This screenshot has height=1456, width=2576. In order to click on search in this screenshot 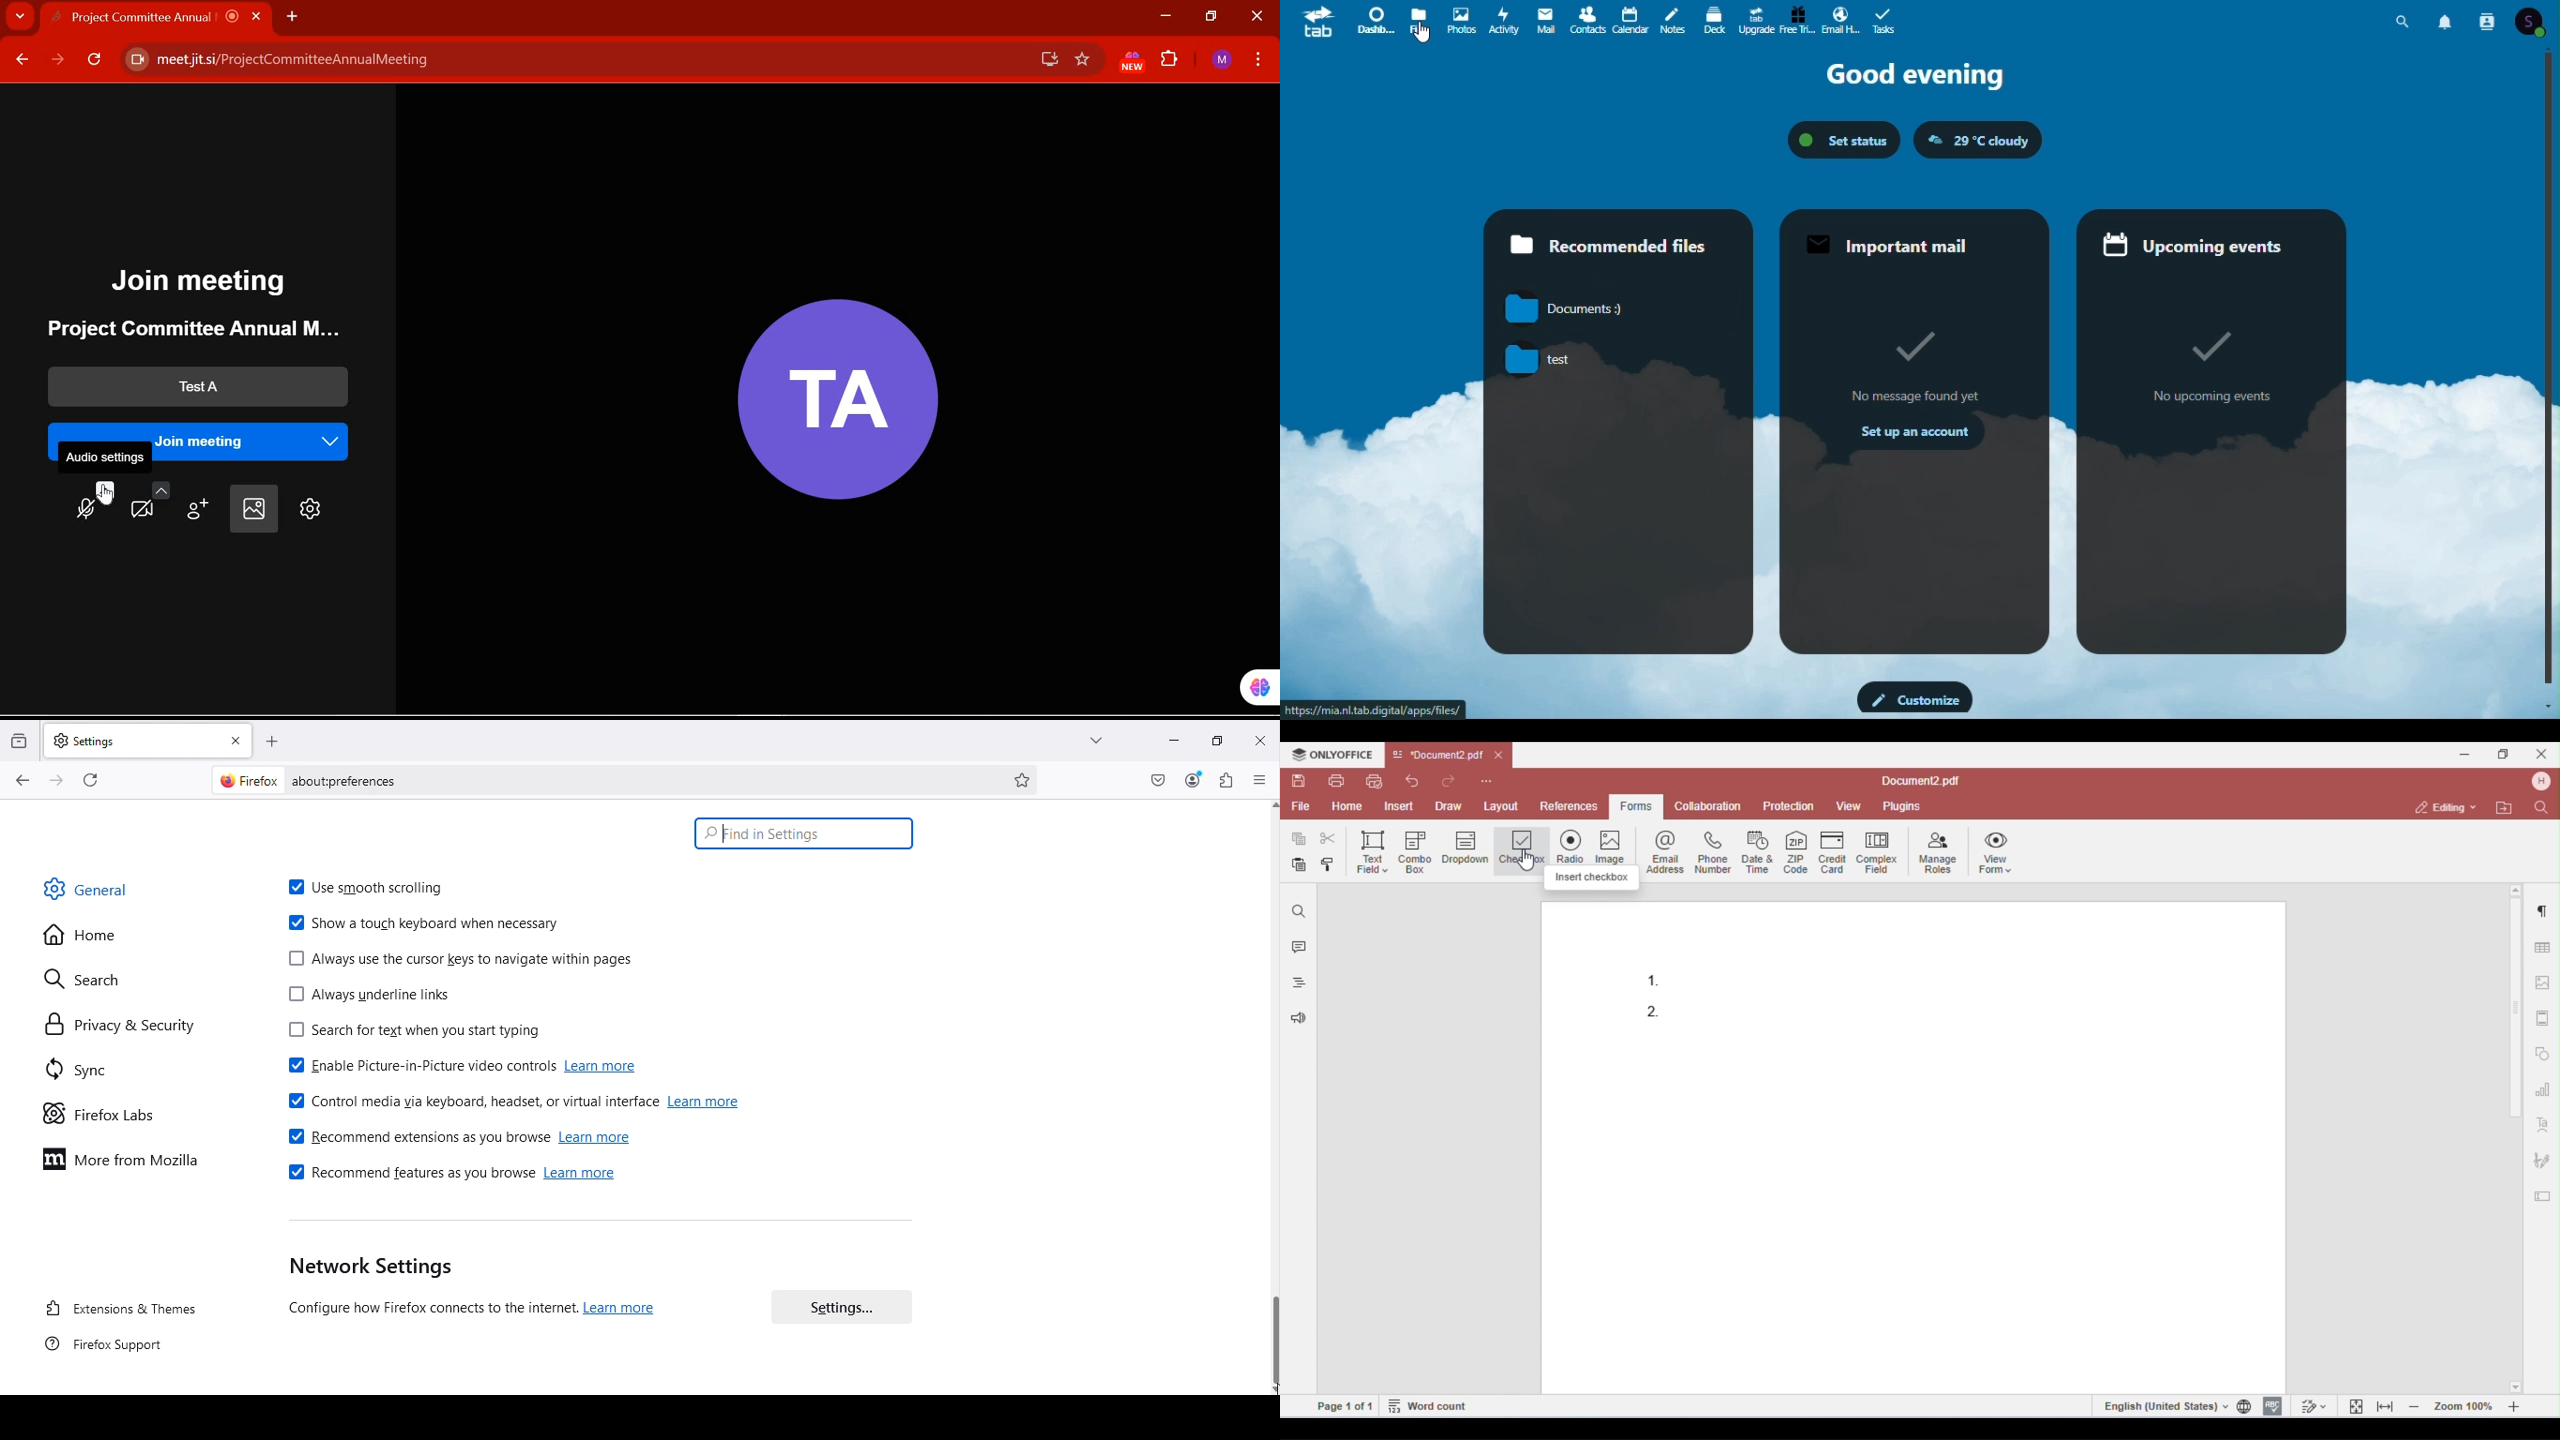, I will do `click(2403, 20)`.